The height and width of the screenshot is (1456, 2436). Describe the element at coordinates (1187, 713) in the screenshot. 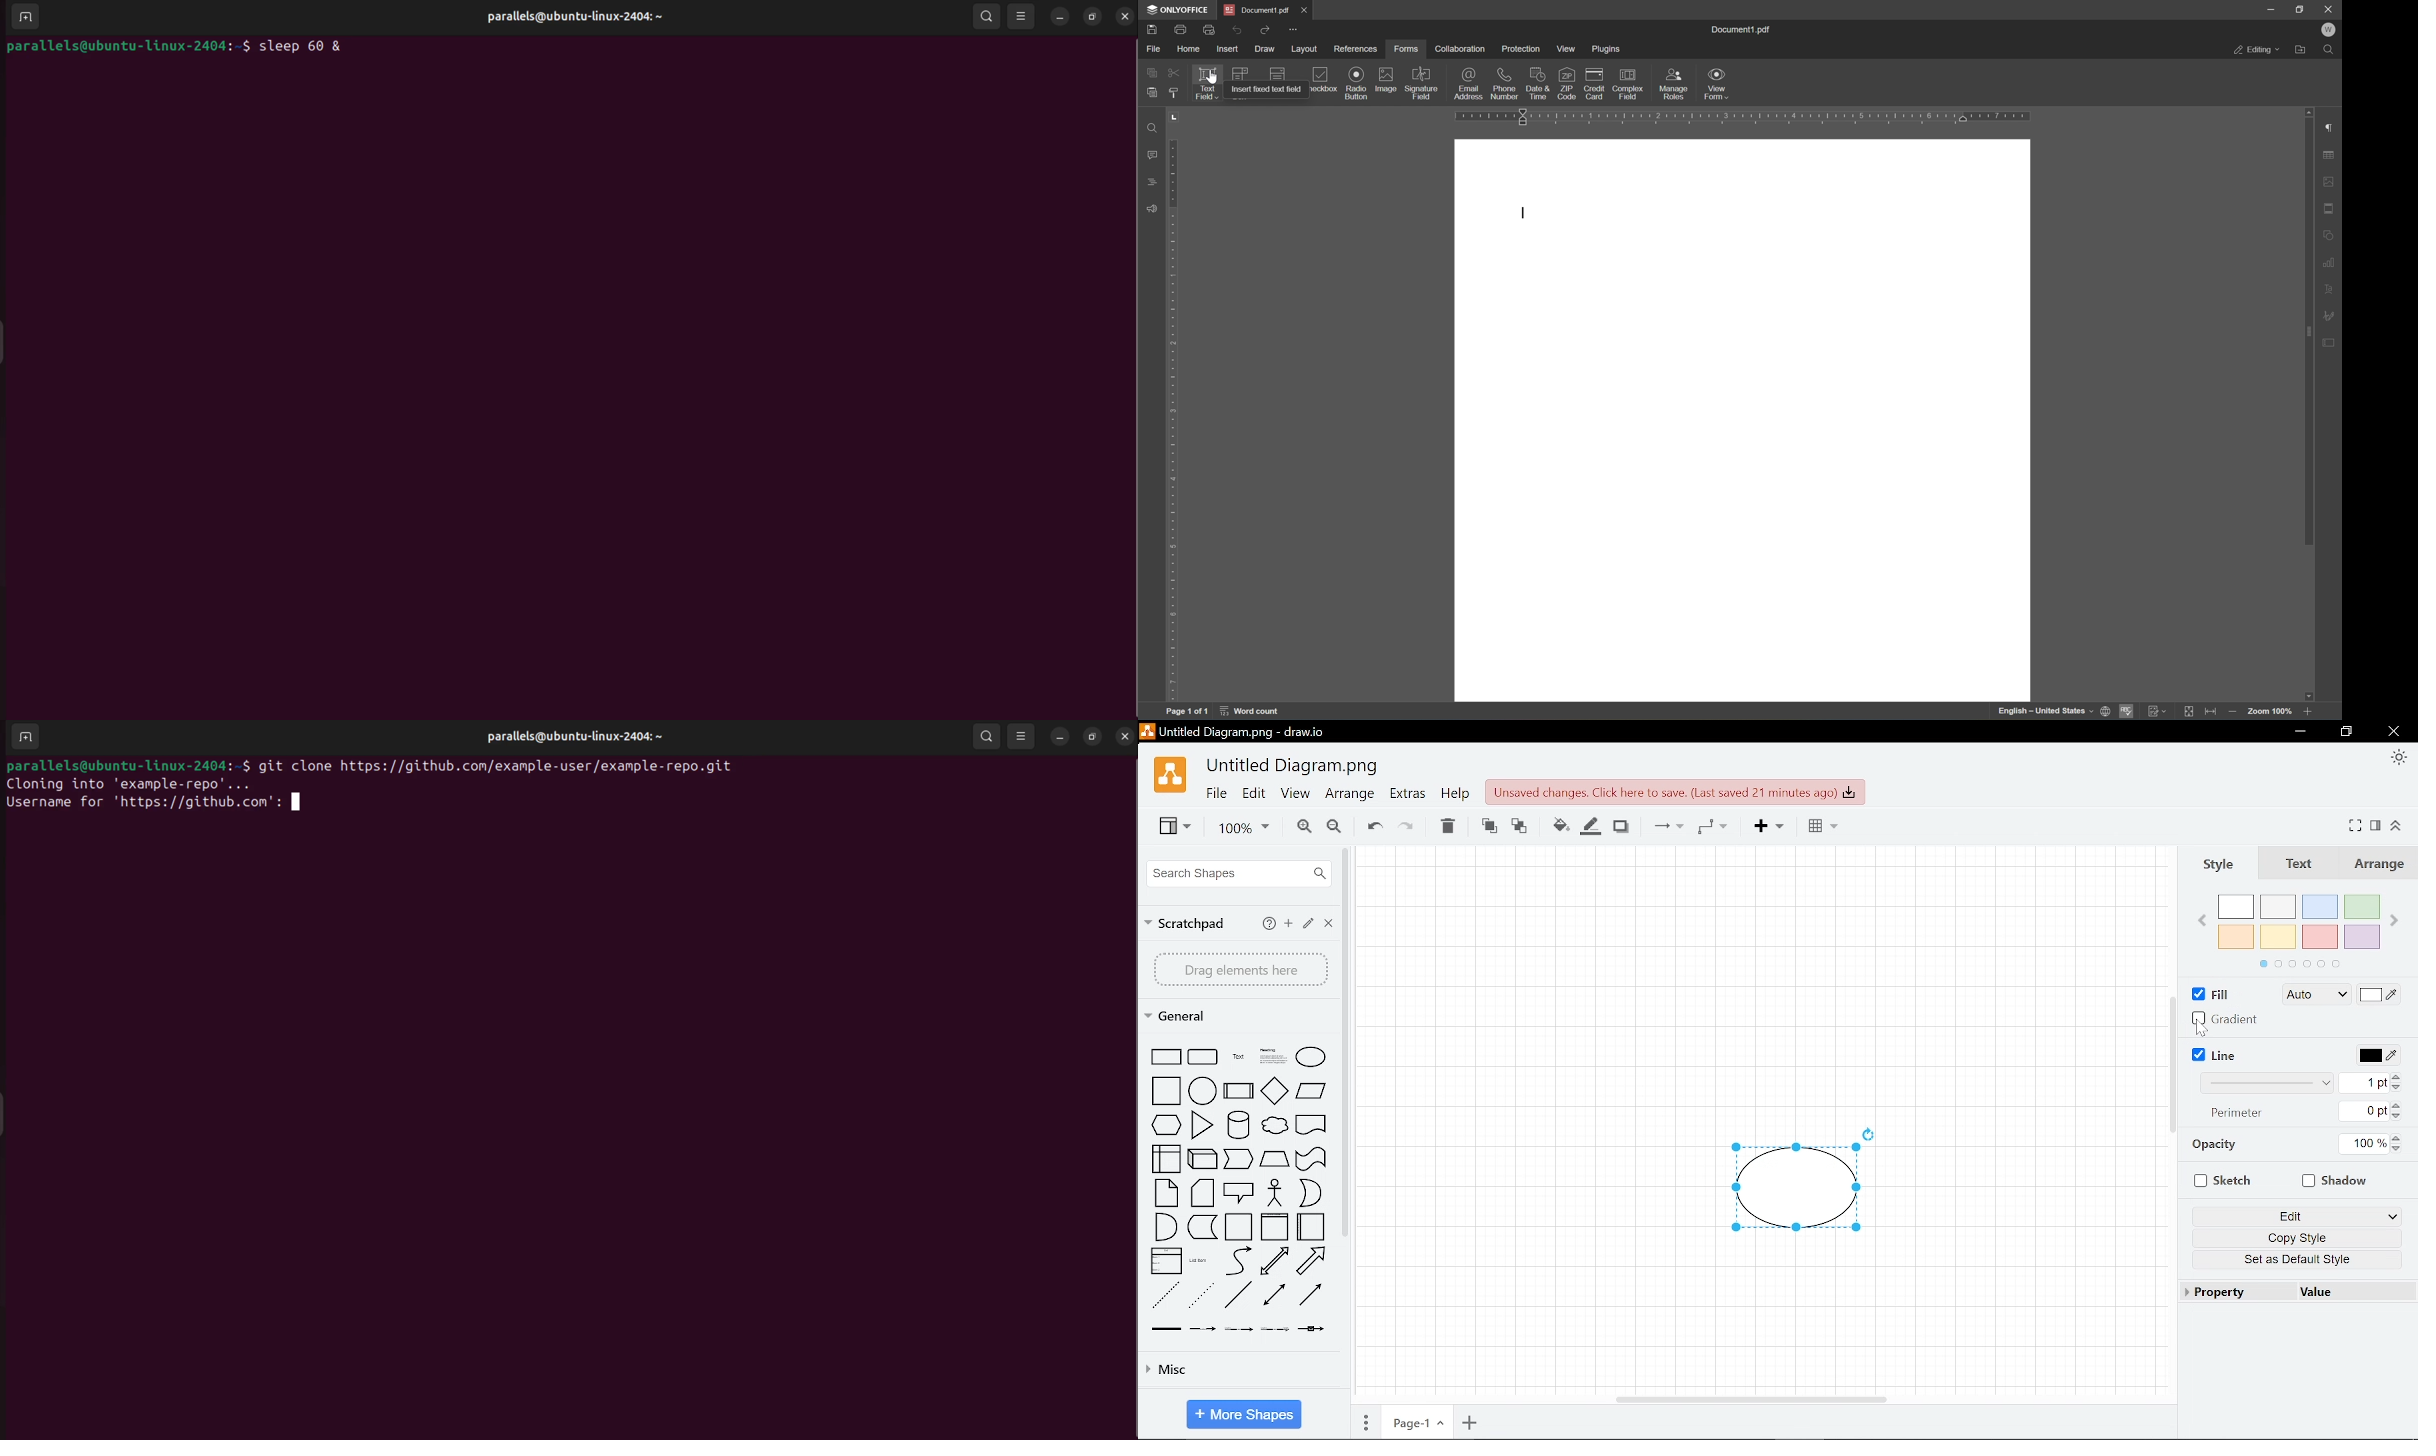

I see `Page 1 of 1` at that location.